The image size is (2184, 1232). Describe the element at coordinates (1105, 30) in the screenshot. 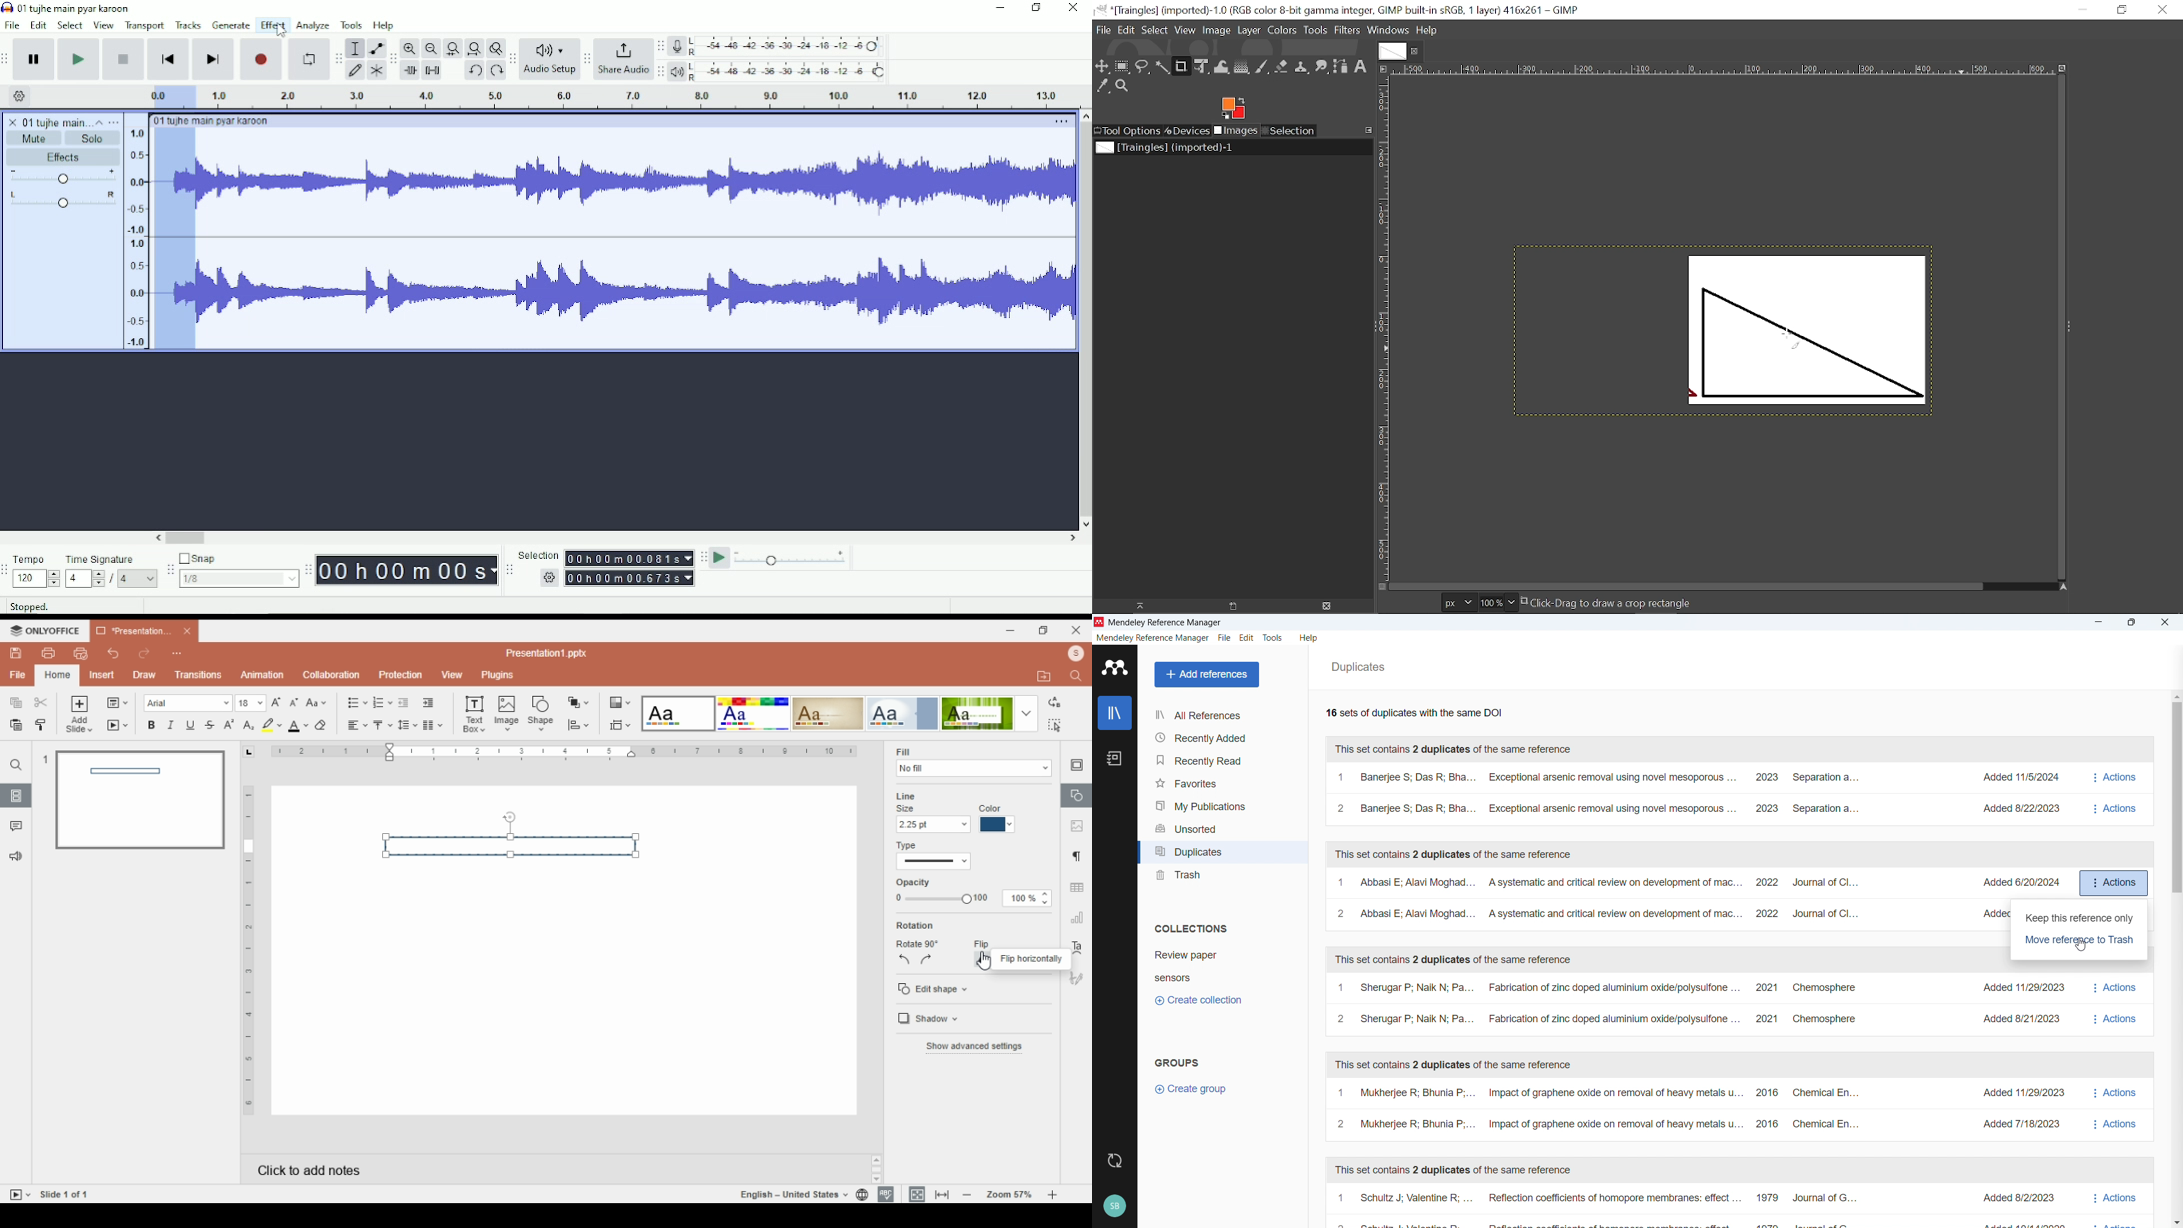

I see `File` at that location.